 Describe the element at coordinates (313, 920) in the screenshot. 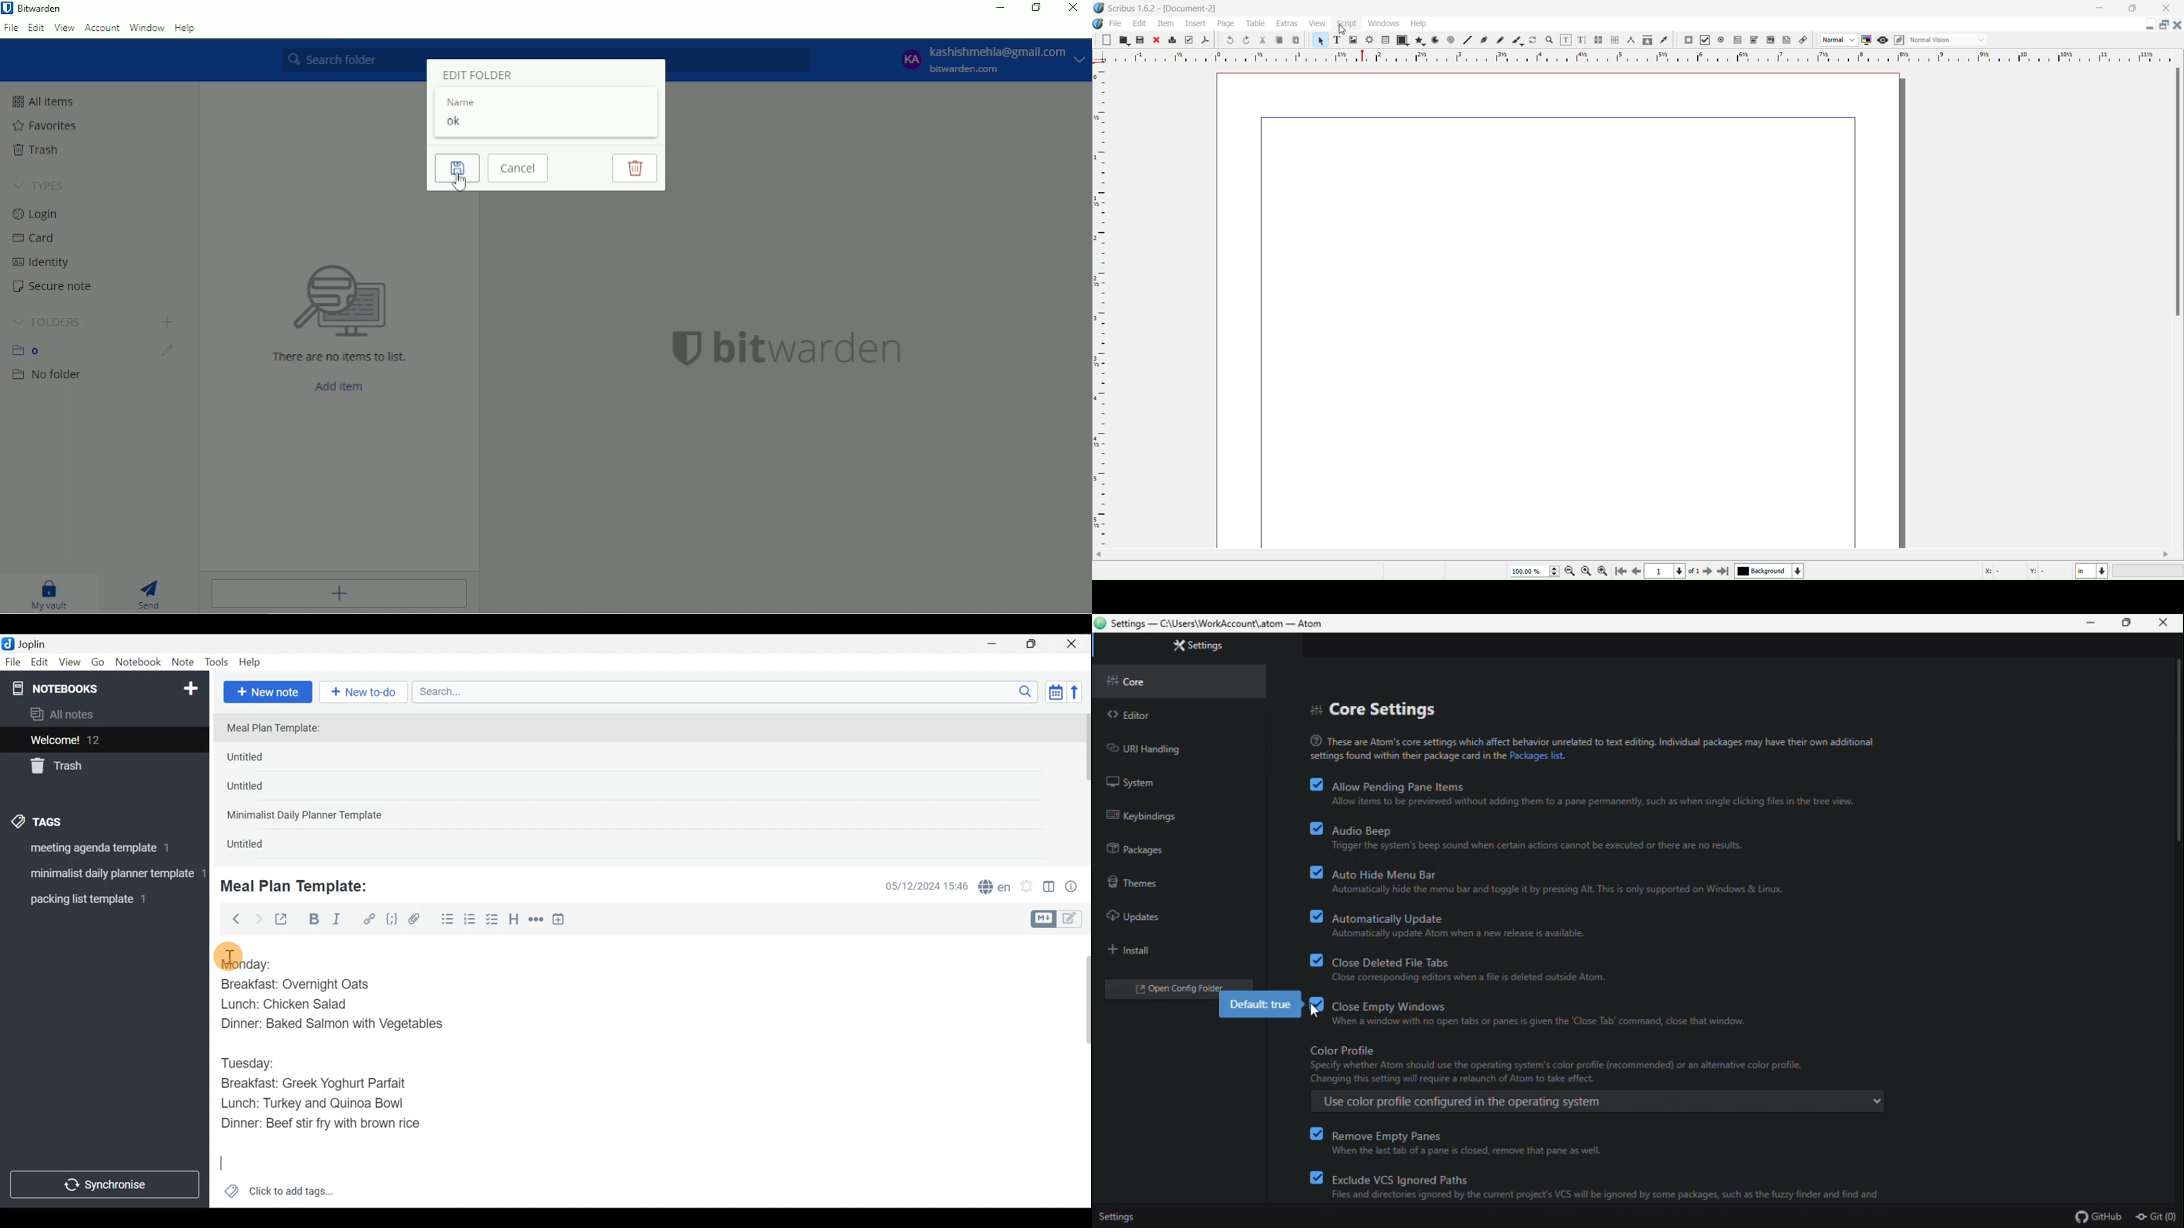

I see `Bold` at that location.